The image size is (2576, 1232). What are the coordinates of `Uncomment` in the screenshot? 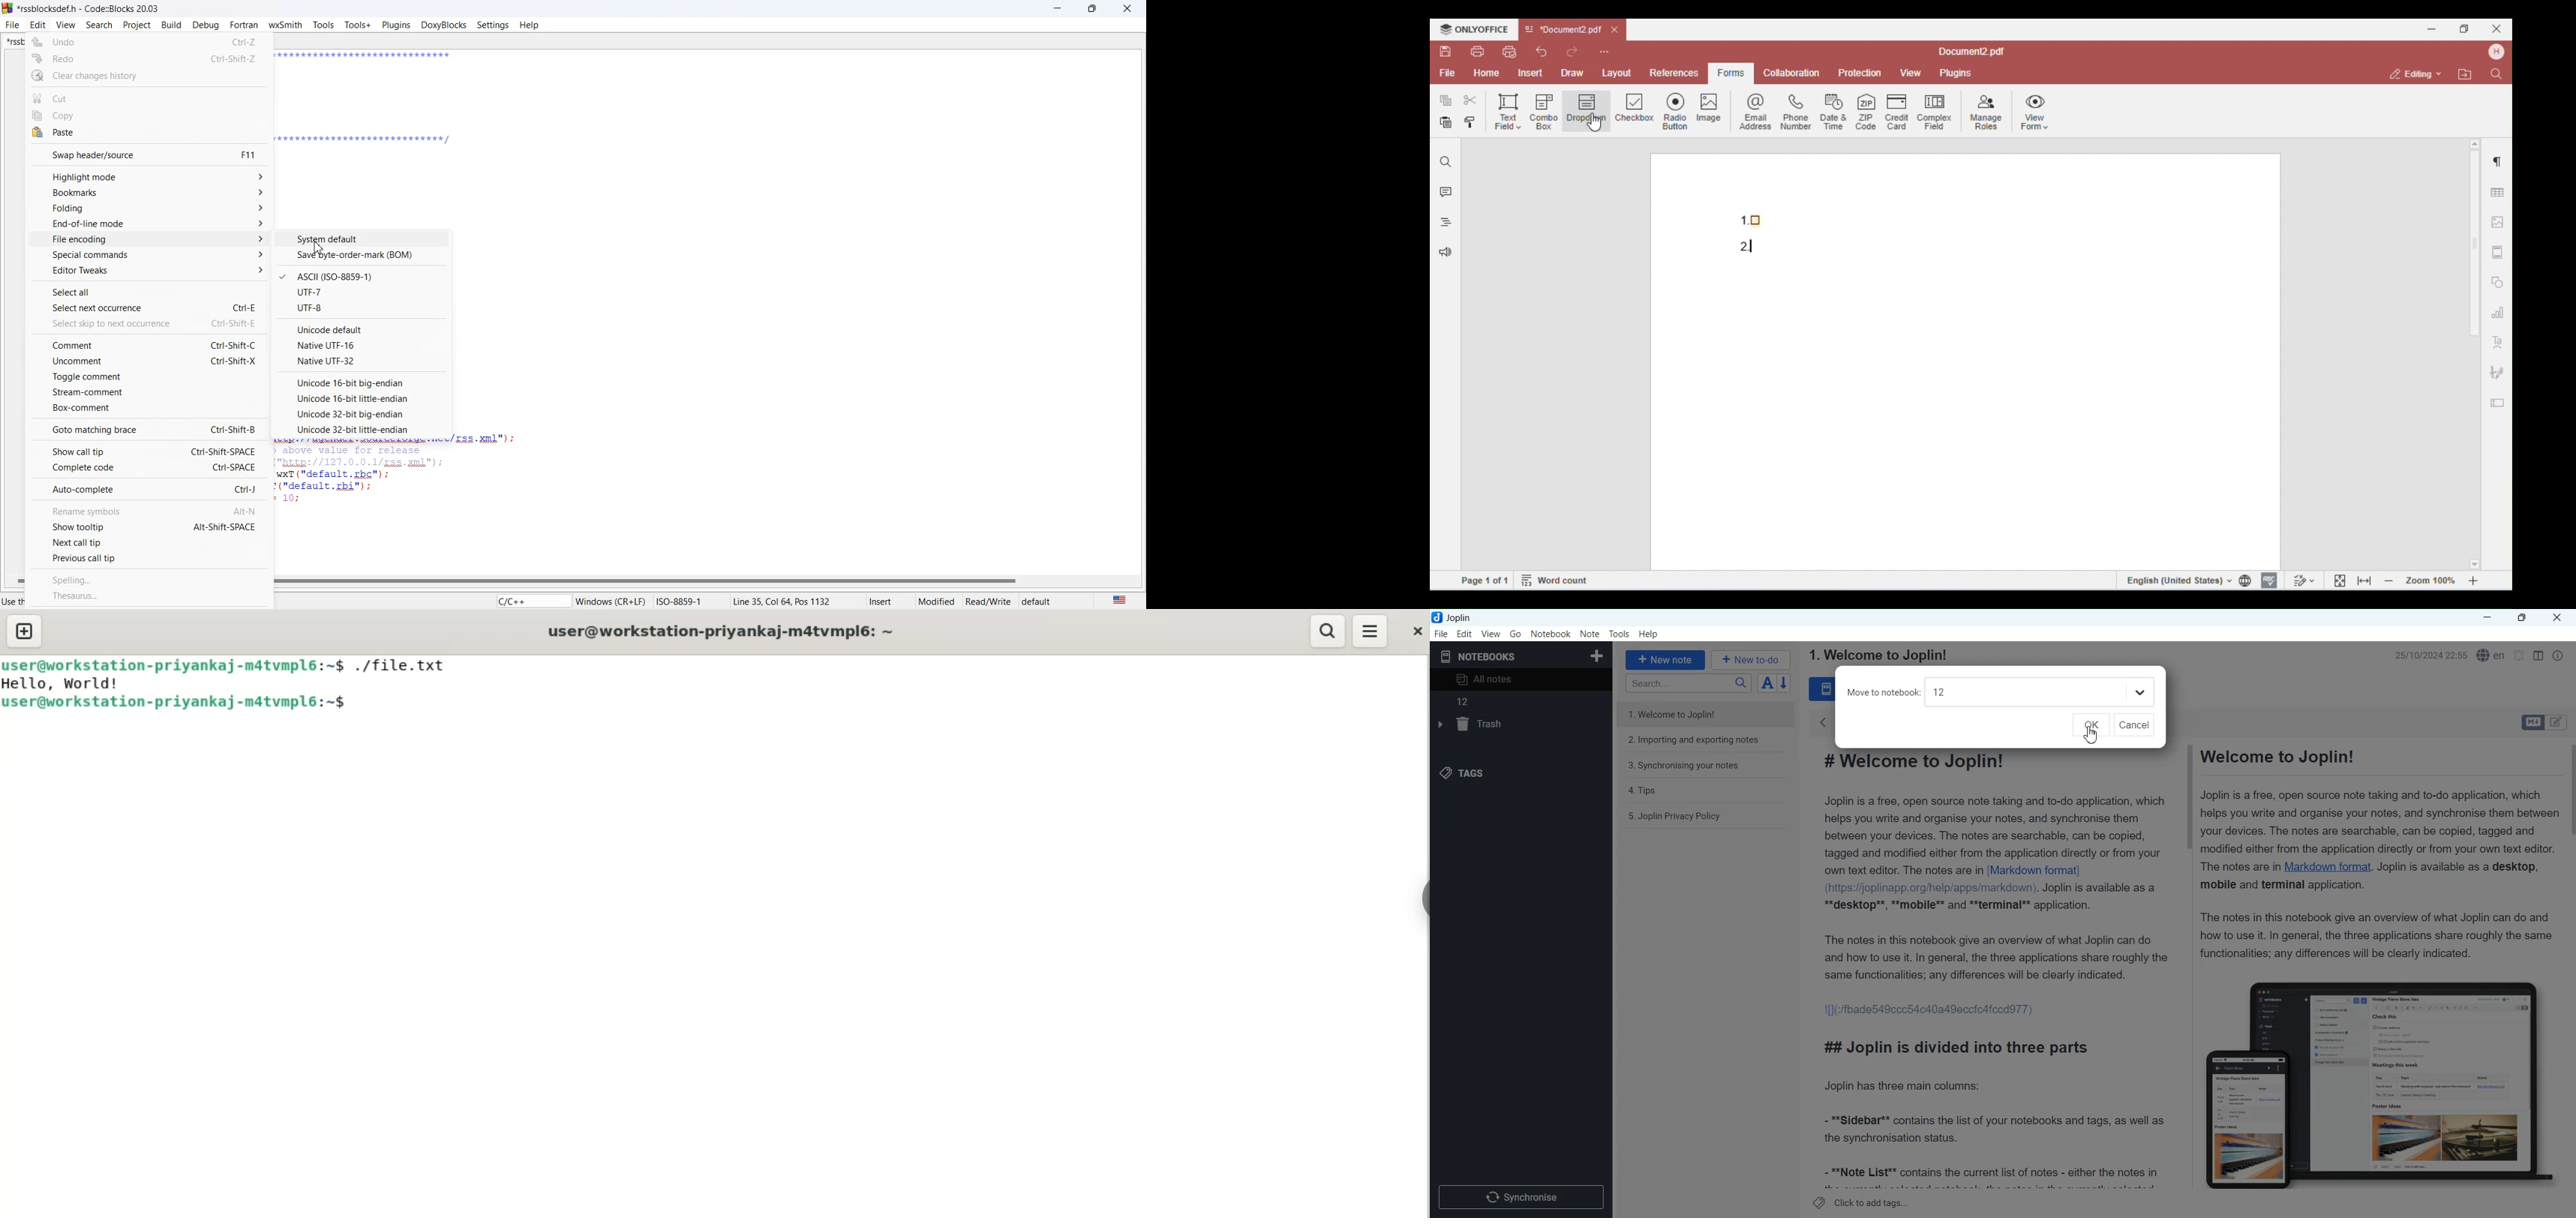 It's located at (149, 361).